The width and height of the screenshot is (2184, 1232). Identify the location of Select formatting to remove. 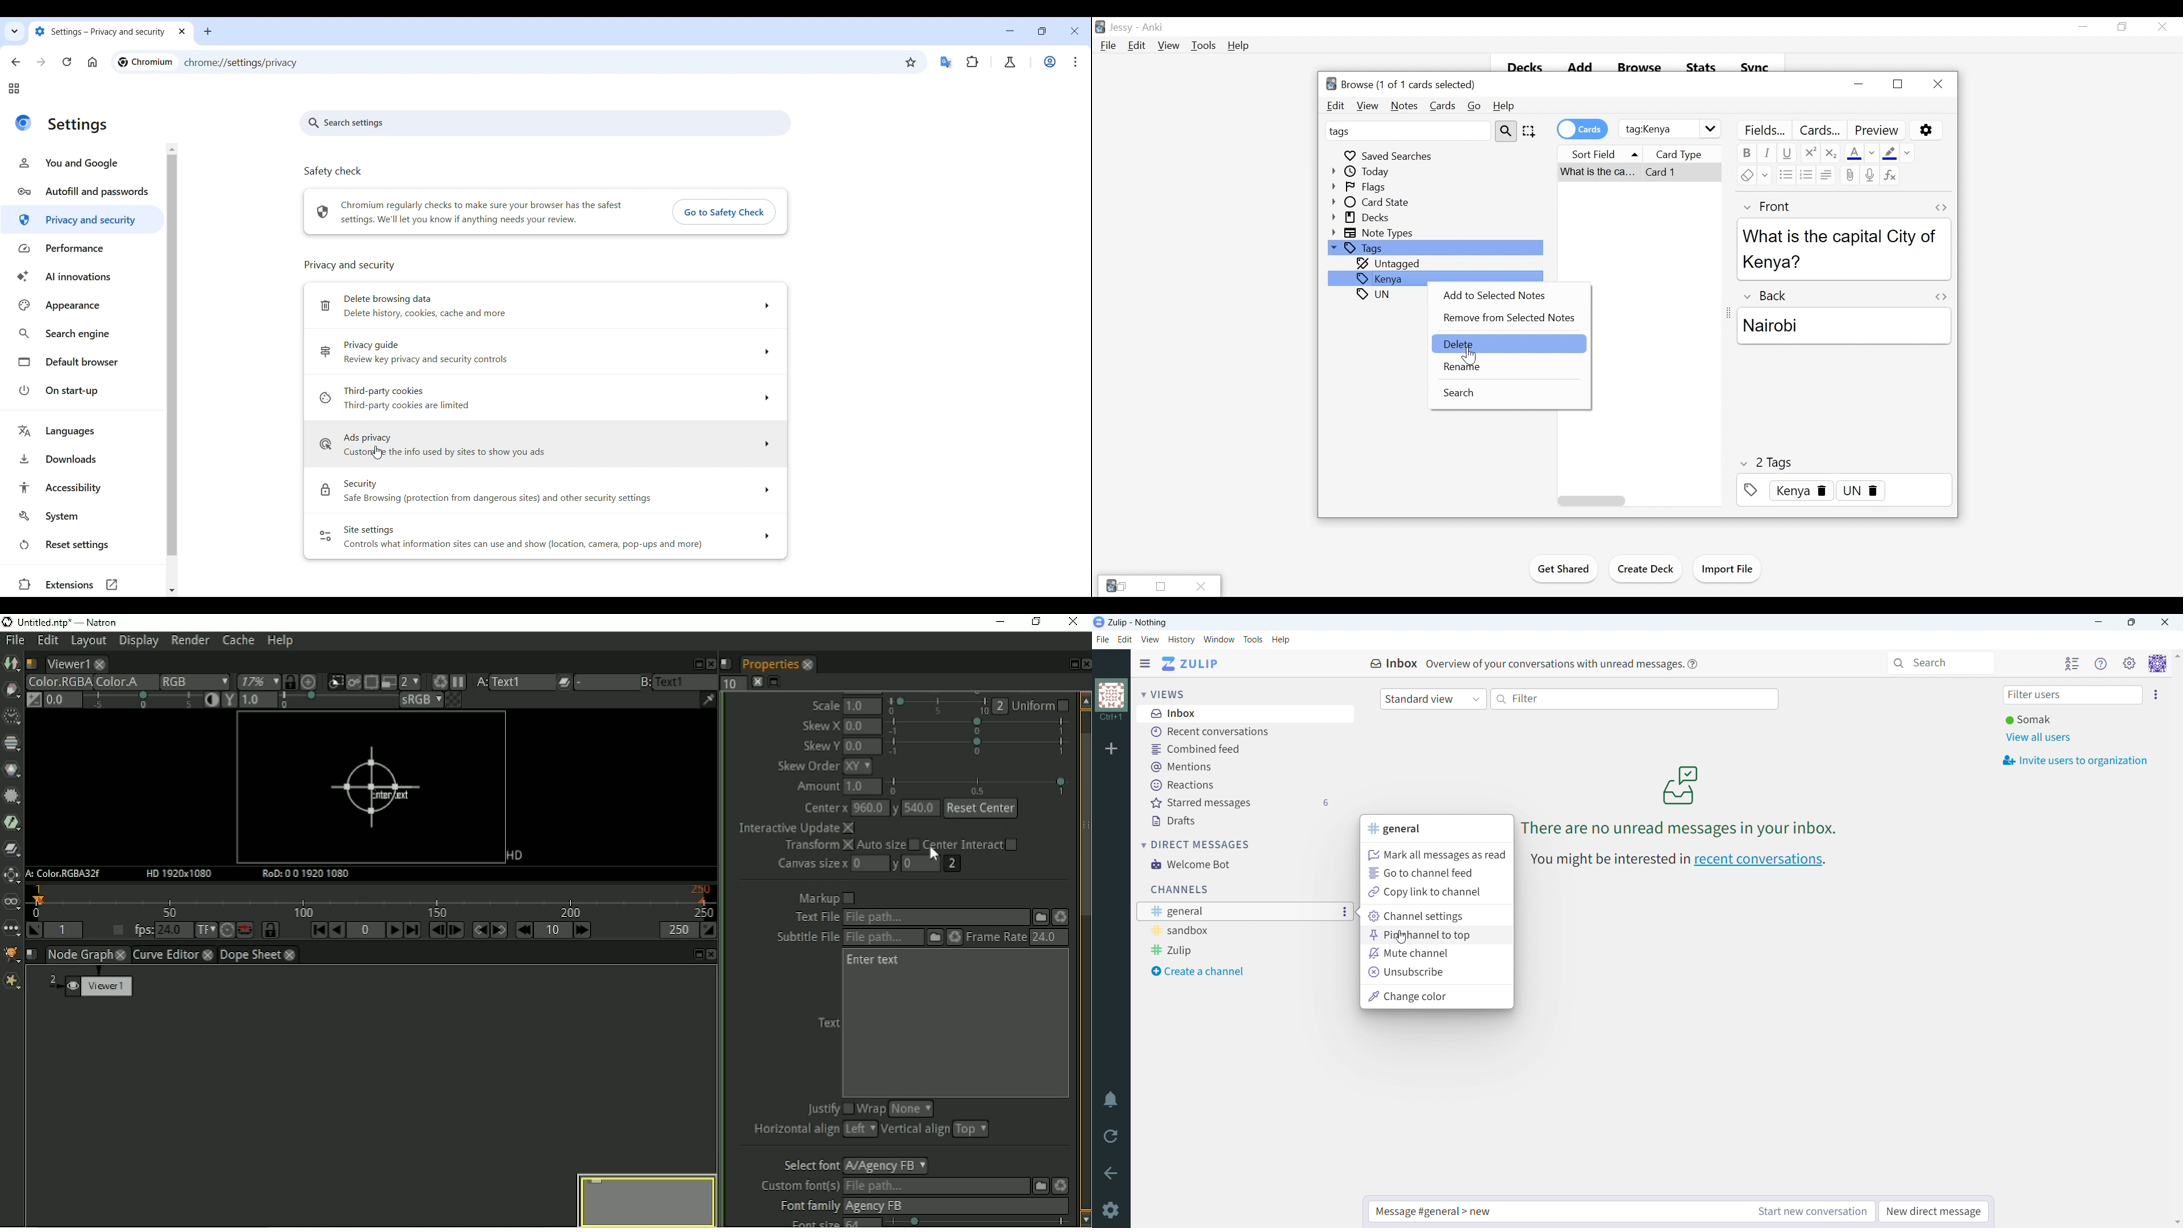
(1765, 175).